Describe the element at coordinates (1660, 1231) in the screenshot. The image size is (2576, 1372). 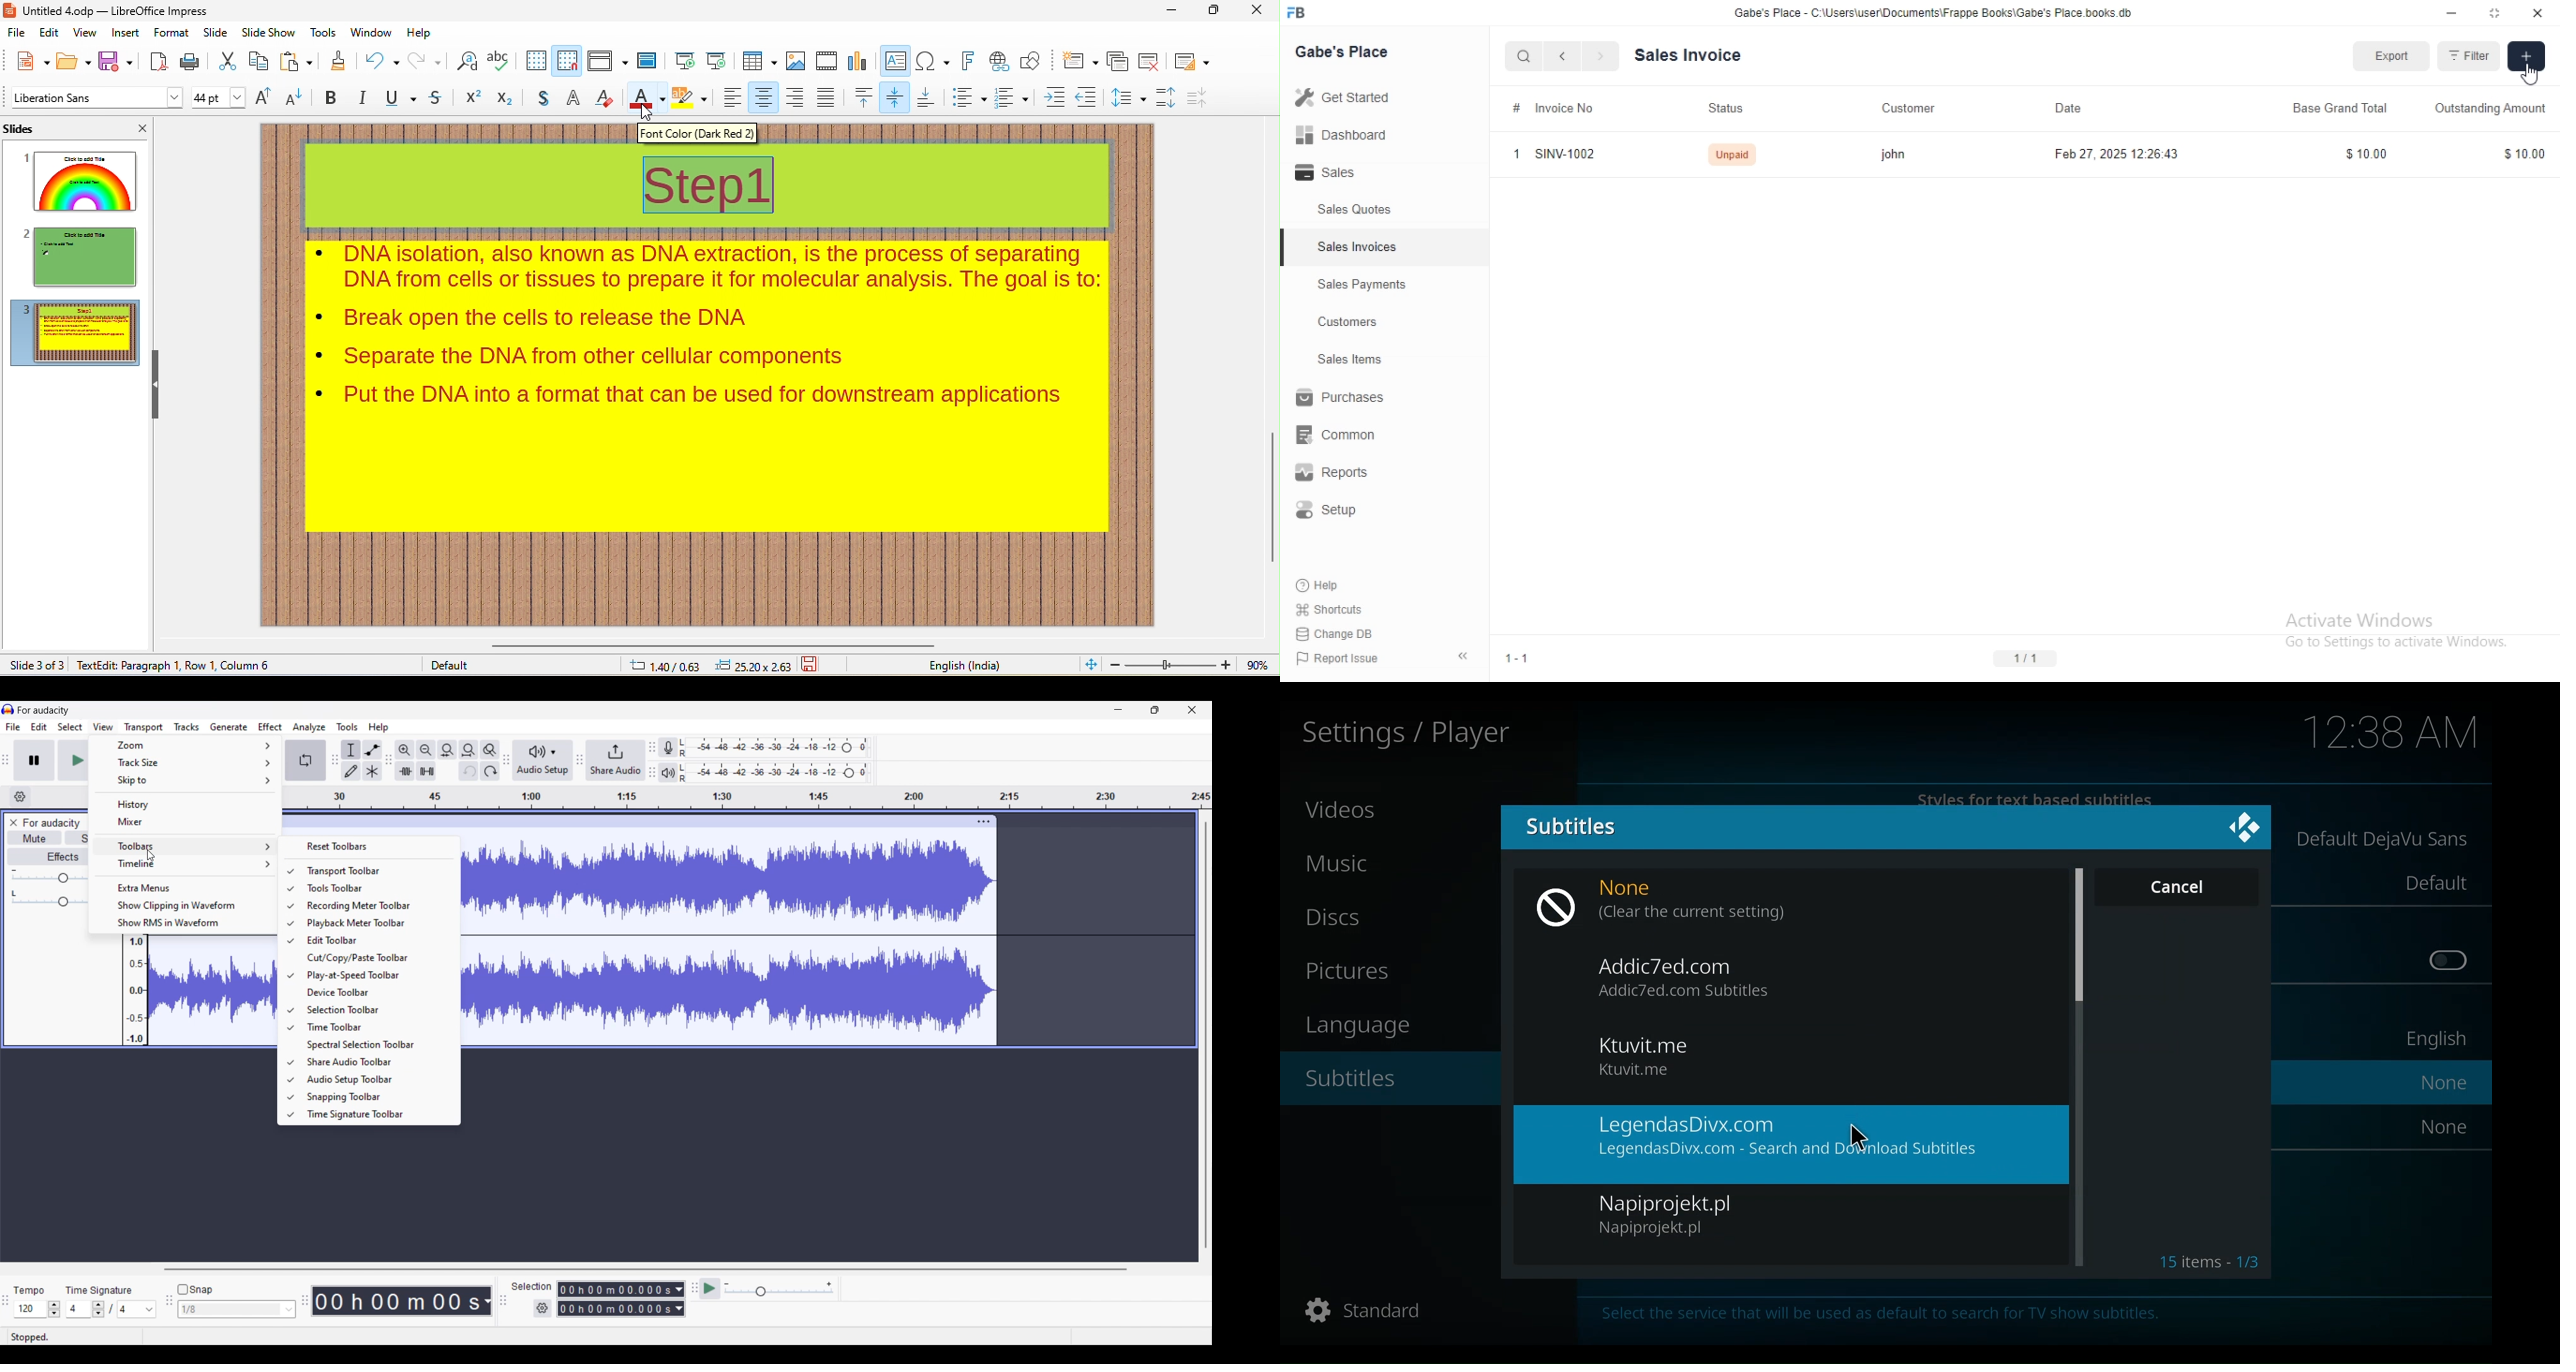
I see `Napiprojekt.pl` at that location.